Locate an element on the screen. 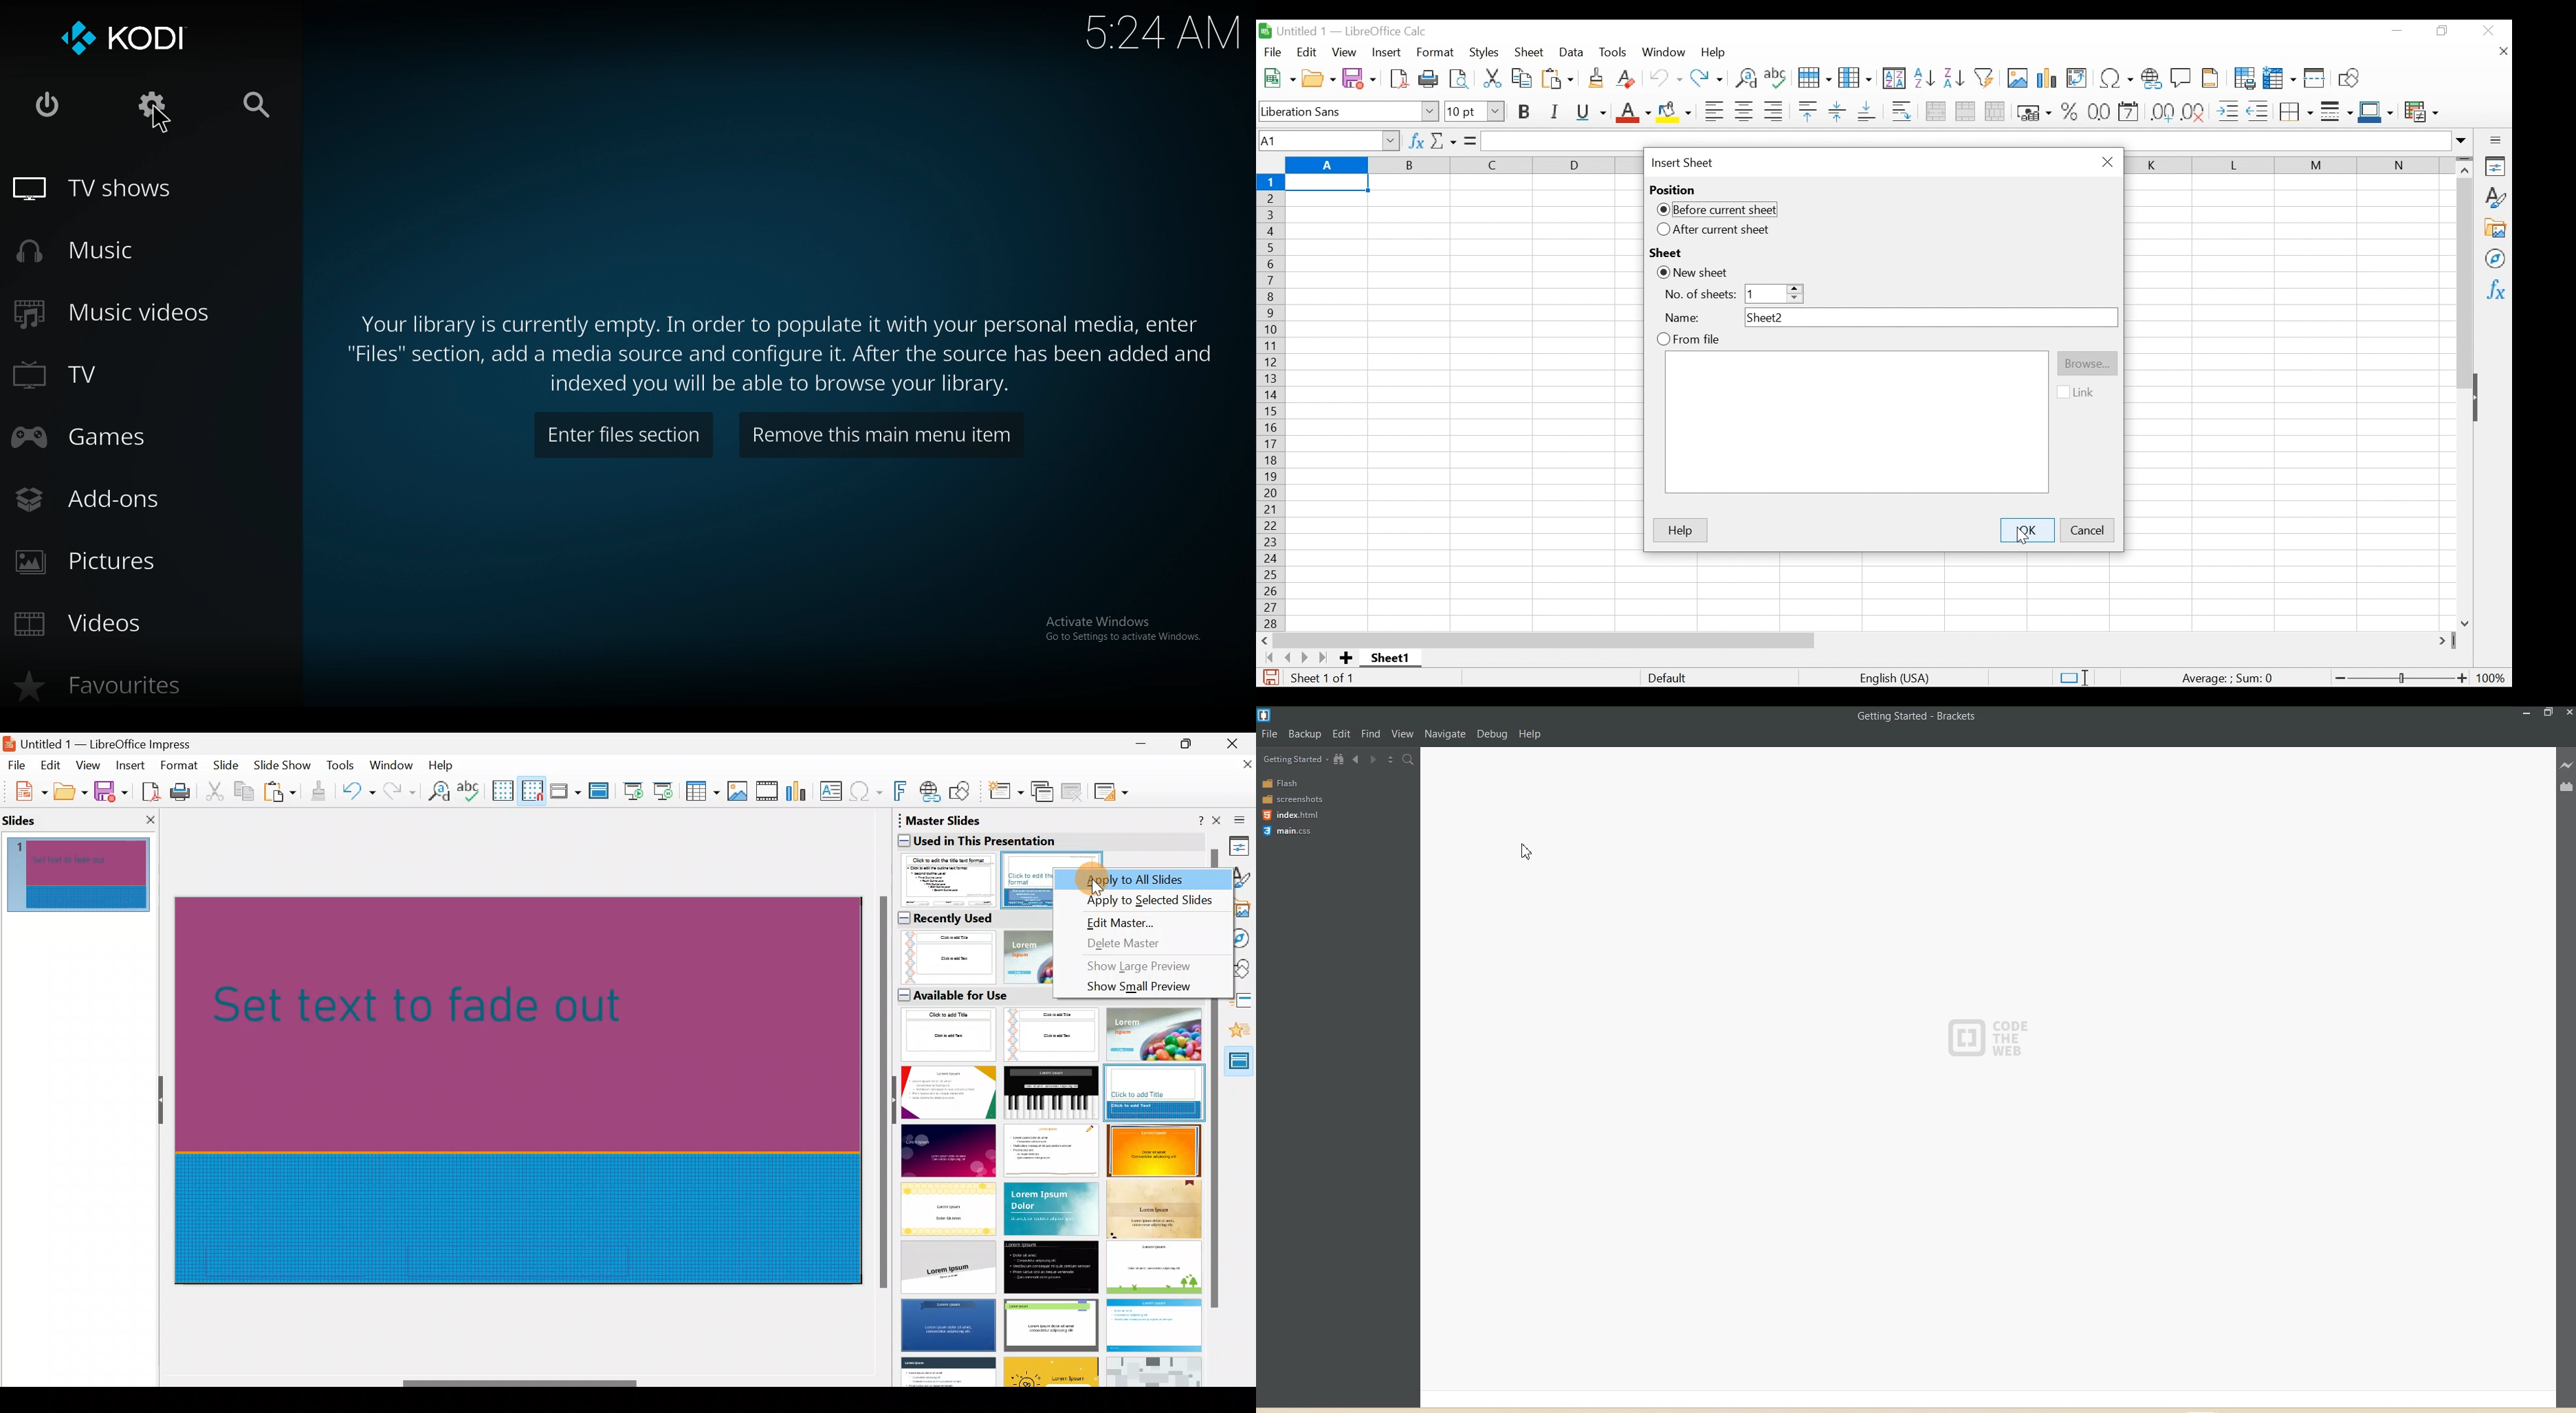 Image resolution: width=2576 pixels, height=1428 pixels. From File Field is located at coordinates (1857, 422).